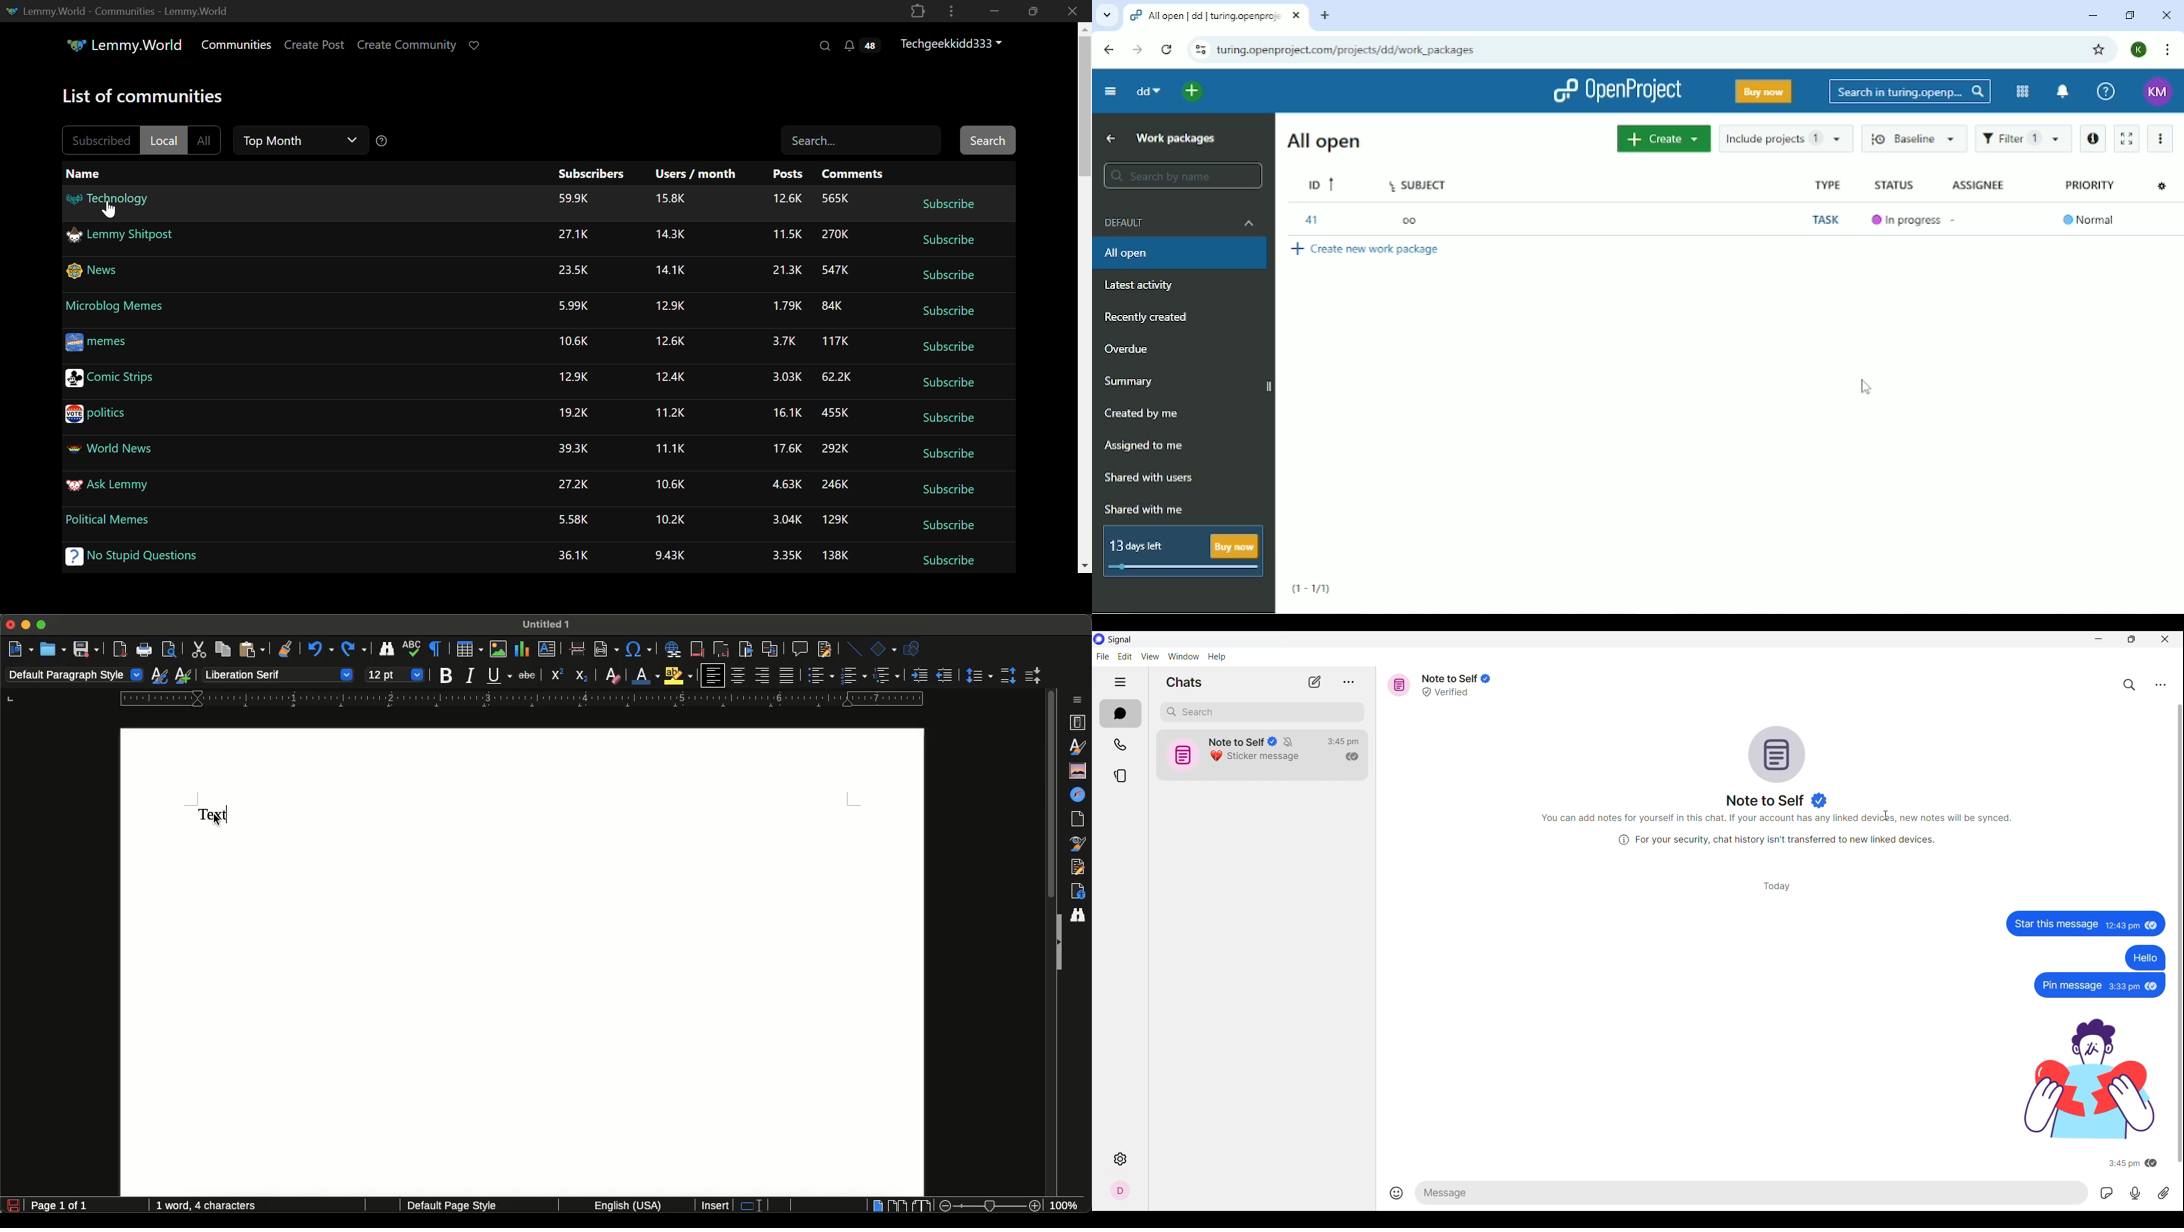 This screenshot has width=2184, height=1232. Describe the element at coordinates (834, 414) in the screenshot. I see `455K` at that location.